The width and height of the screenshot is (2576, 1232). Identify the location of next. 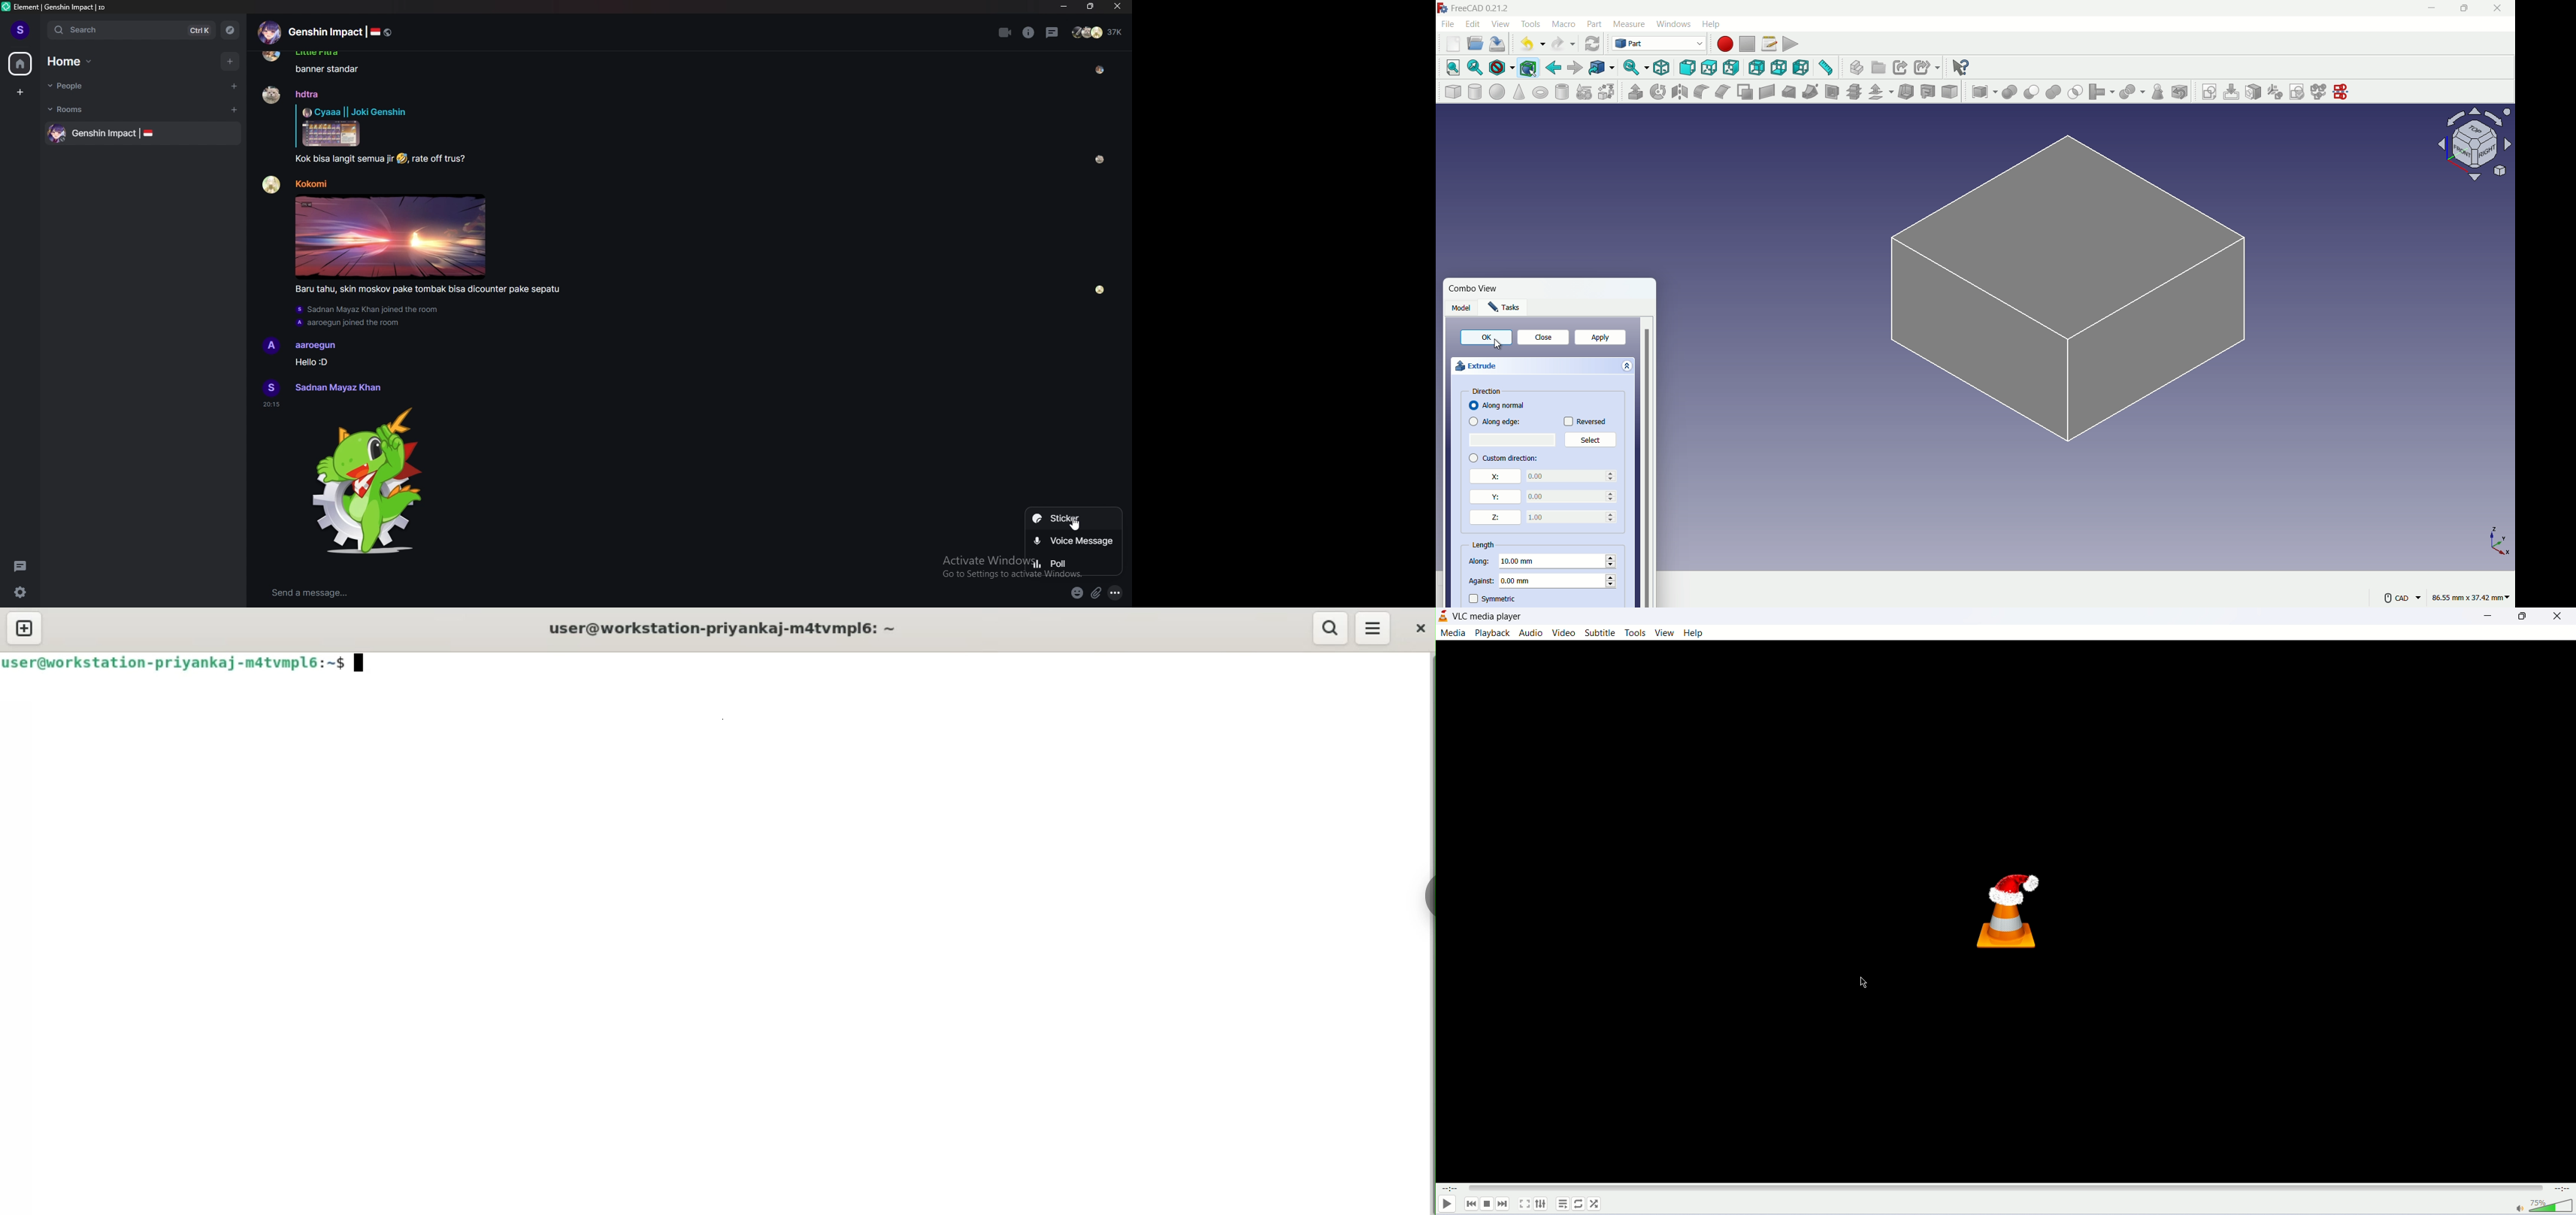
(1502, 1204).